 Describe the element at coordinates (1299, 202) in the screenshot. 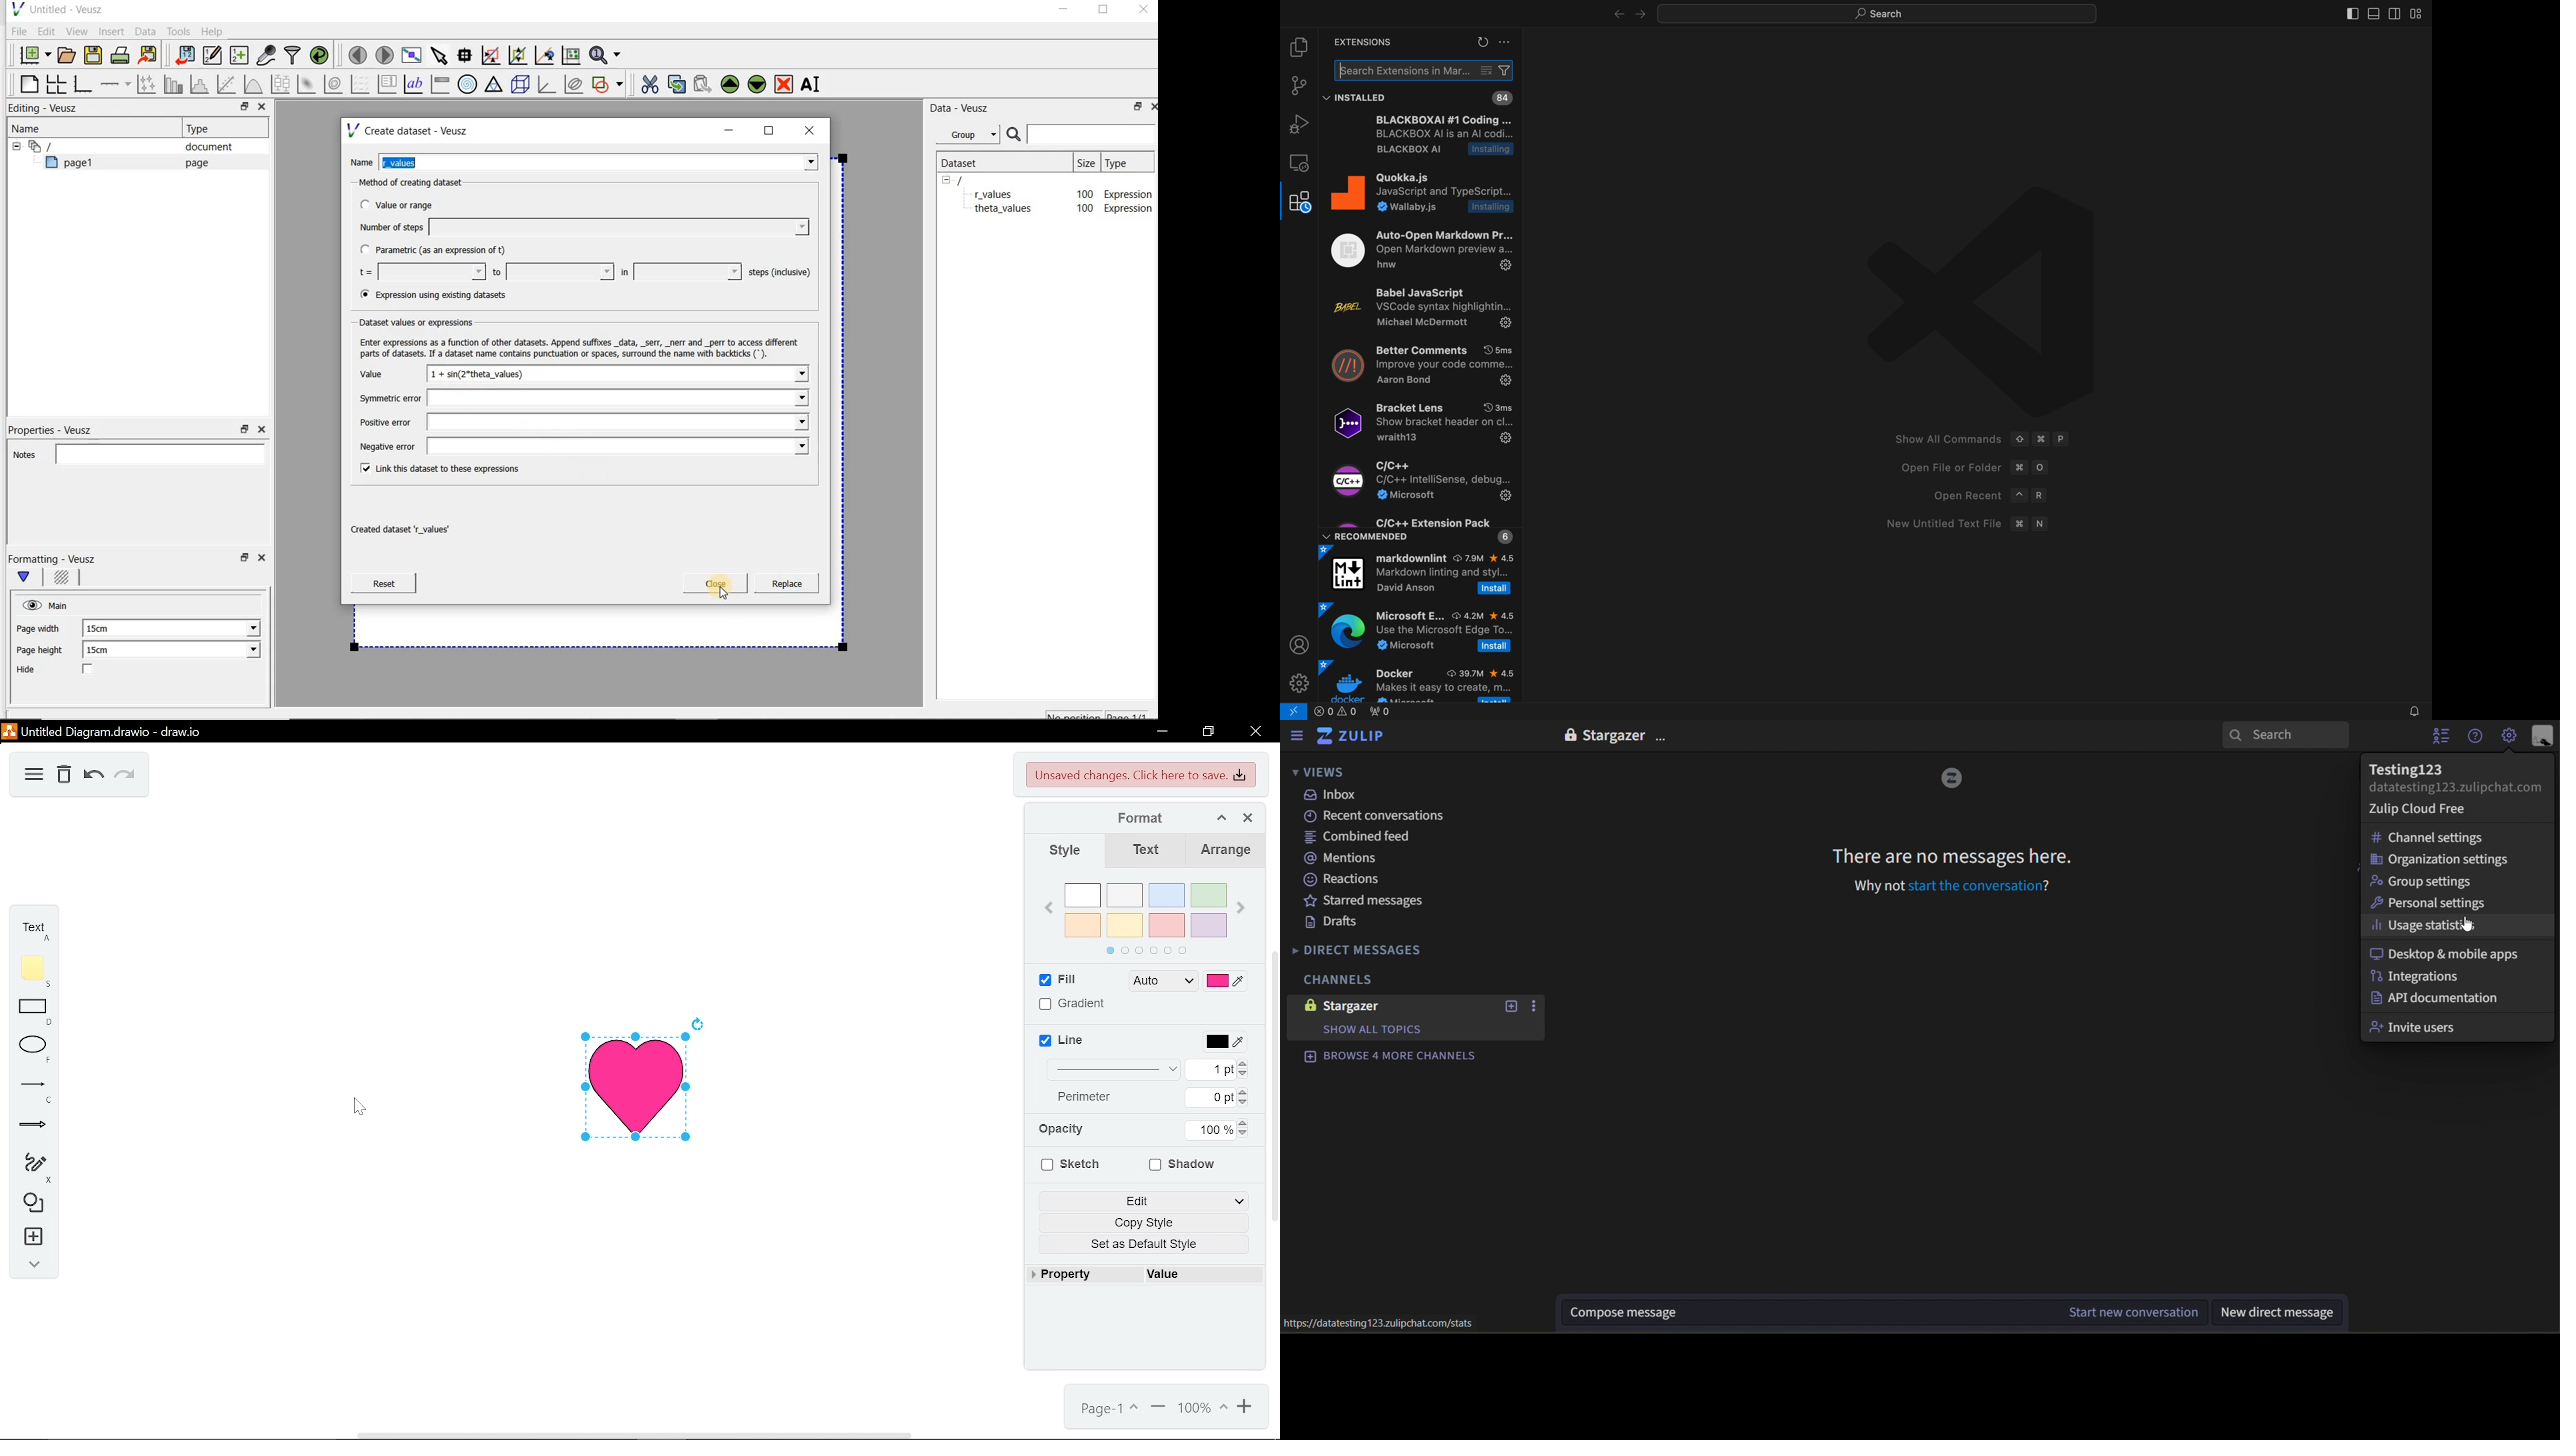

I see `extensions` at that location.